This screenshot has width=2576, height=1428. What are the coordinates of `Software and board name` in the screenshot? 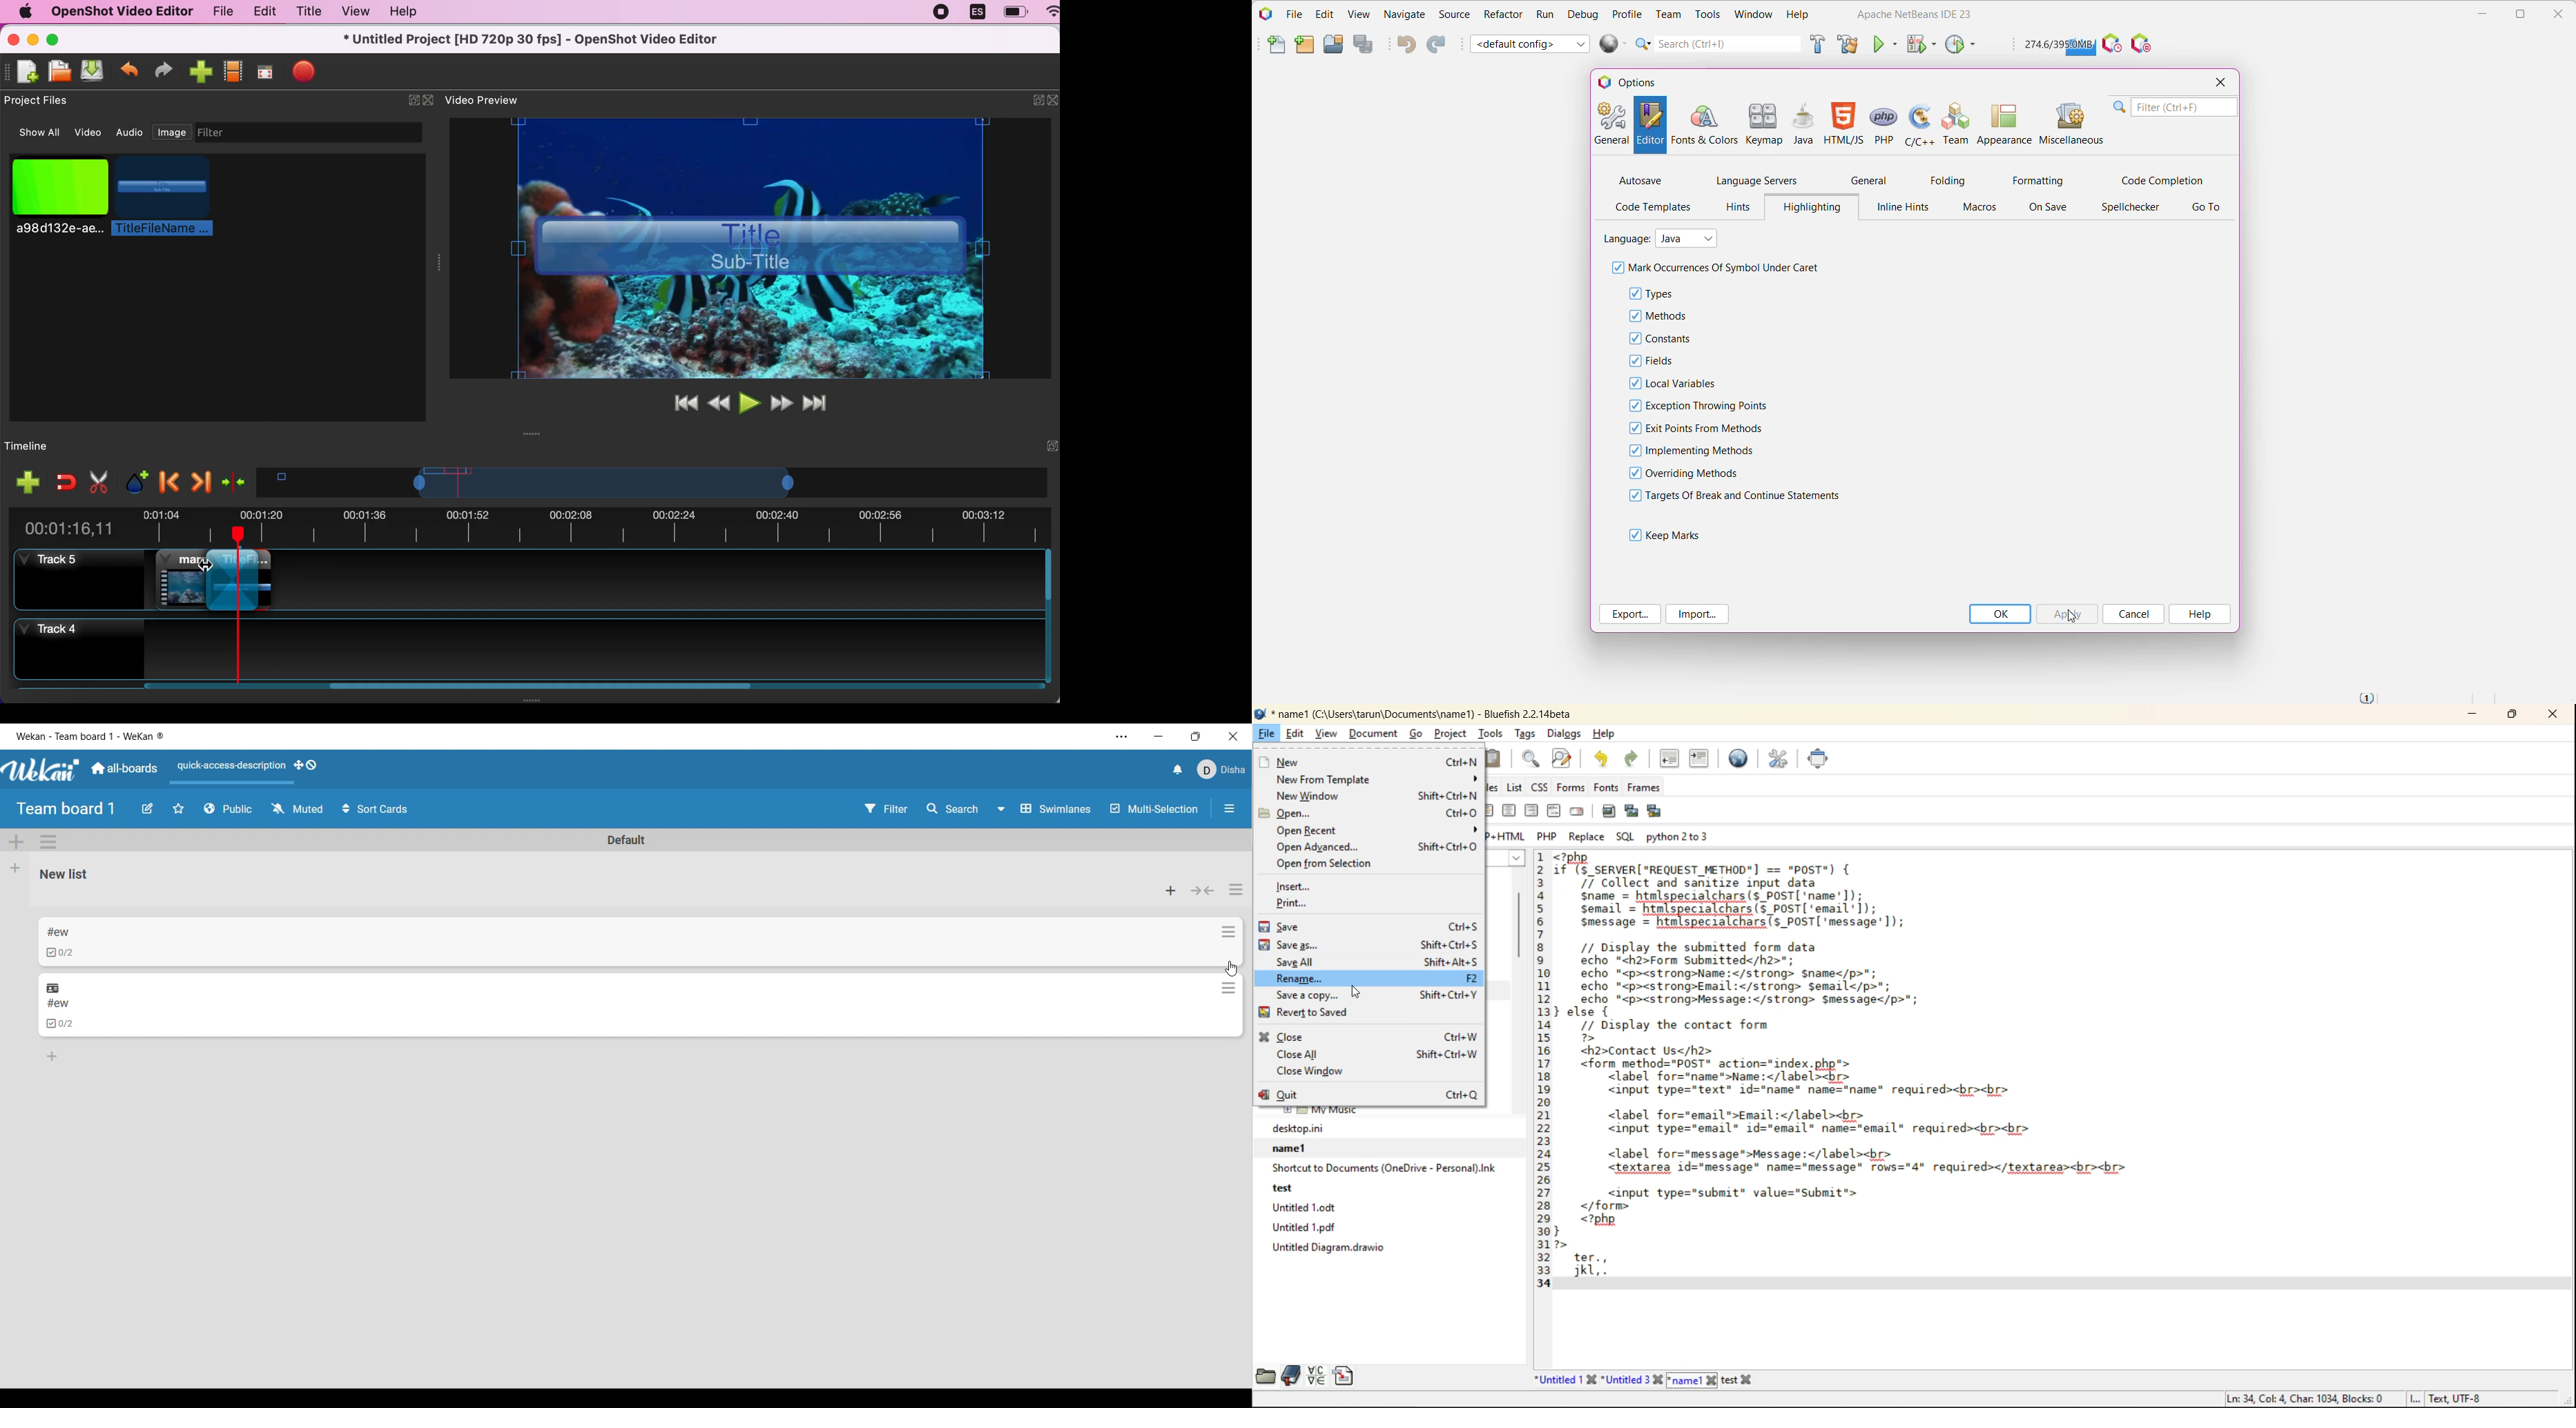 It's located at (90, 736).